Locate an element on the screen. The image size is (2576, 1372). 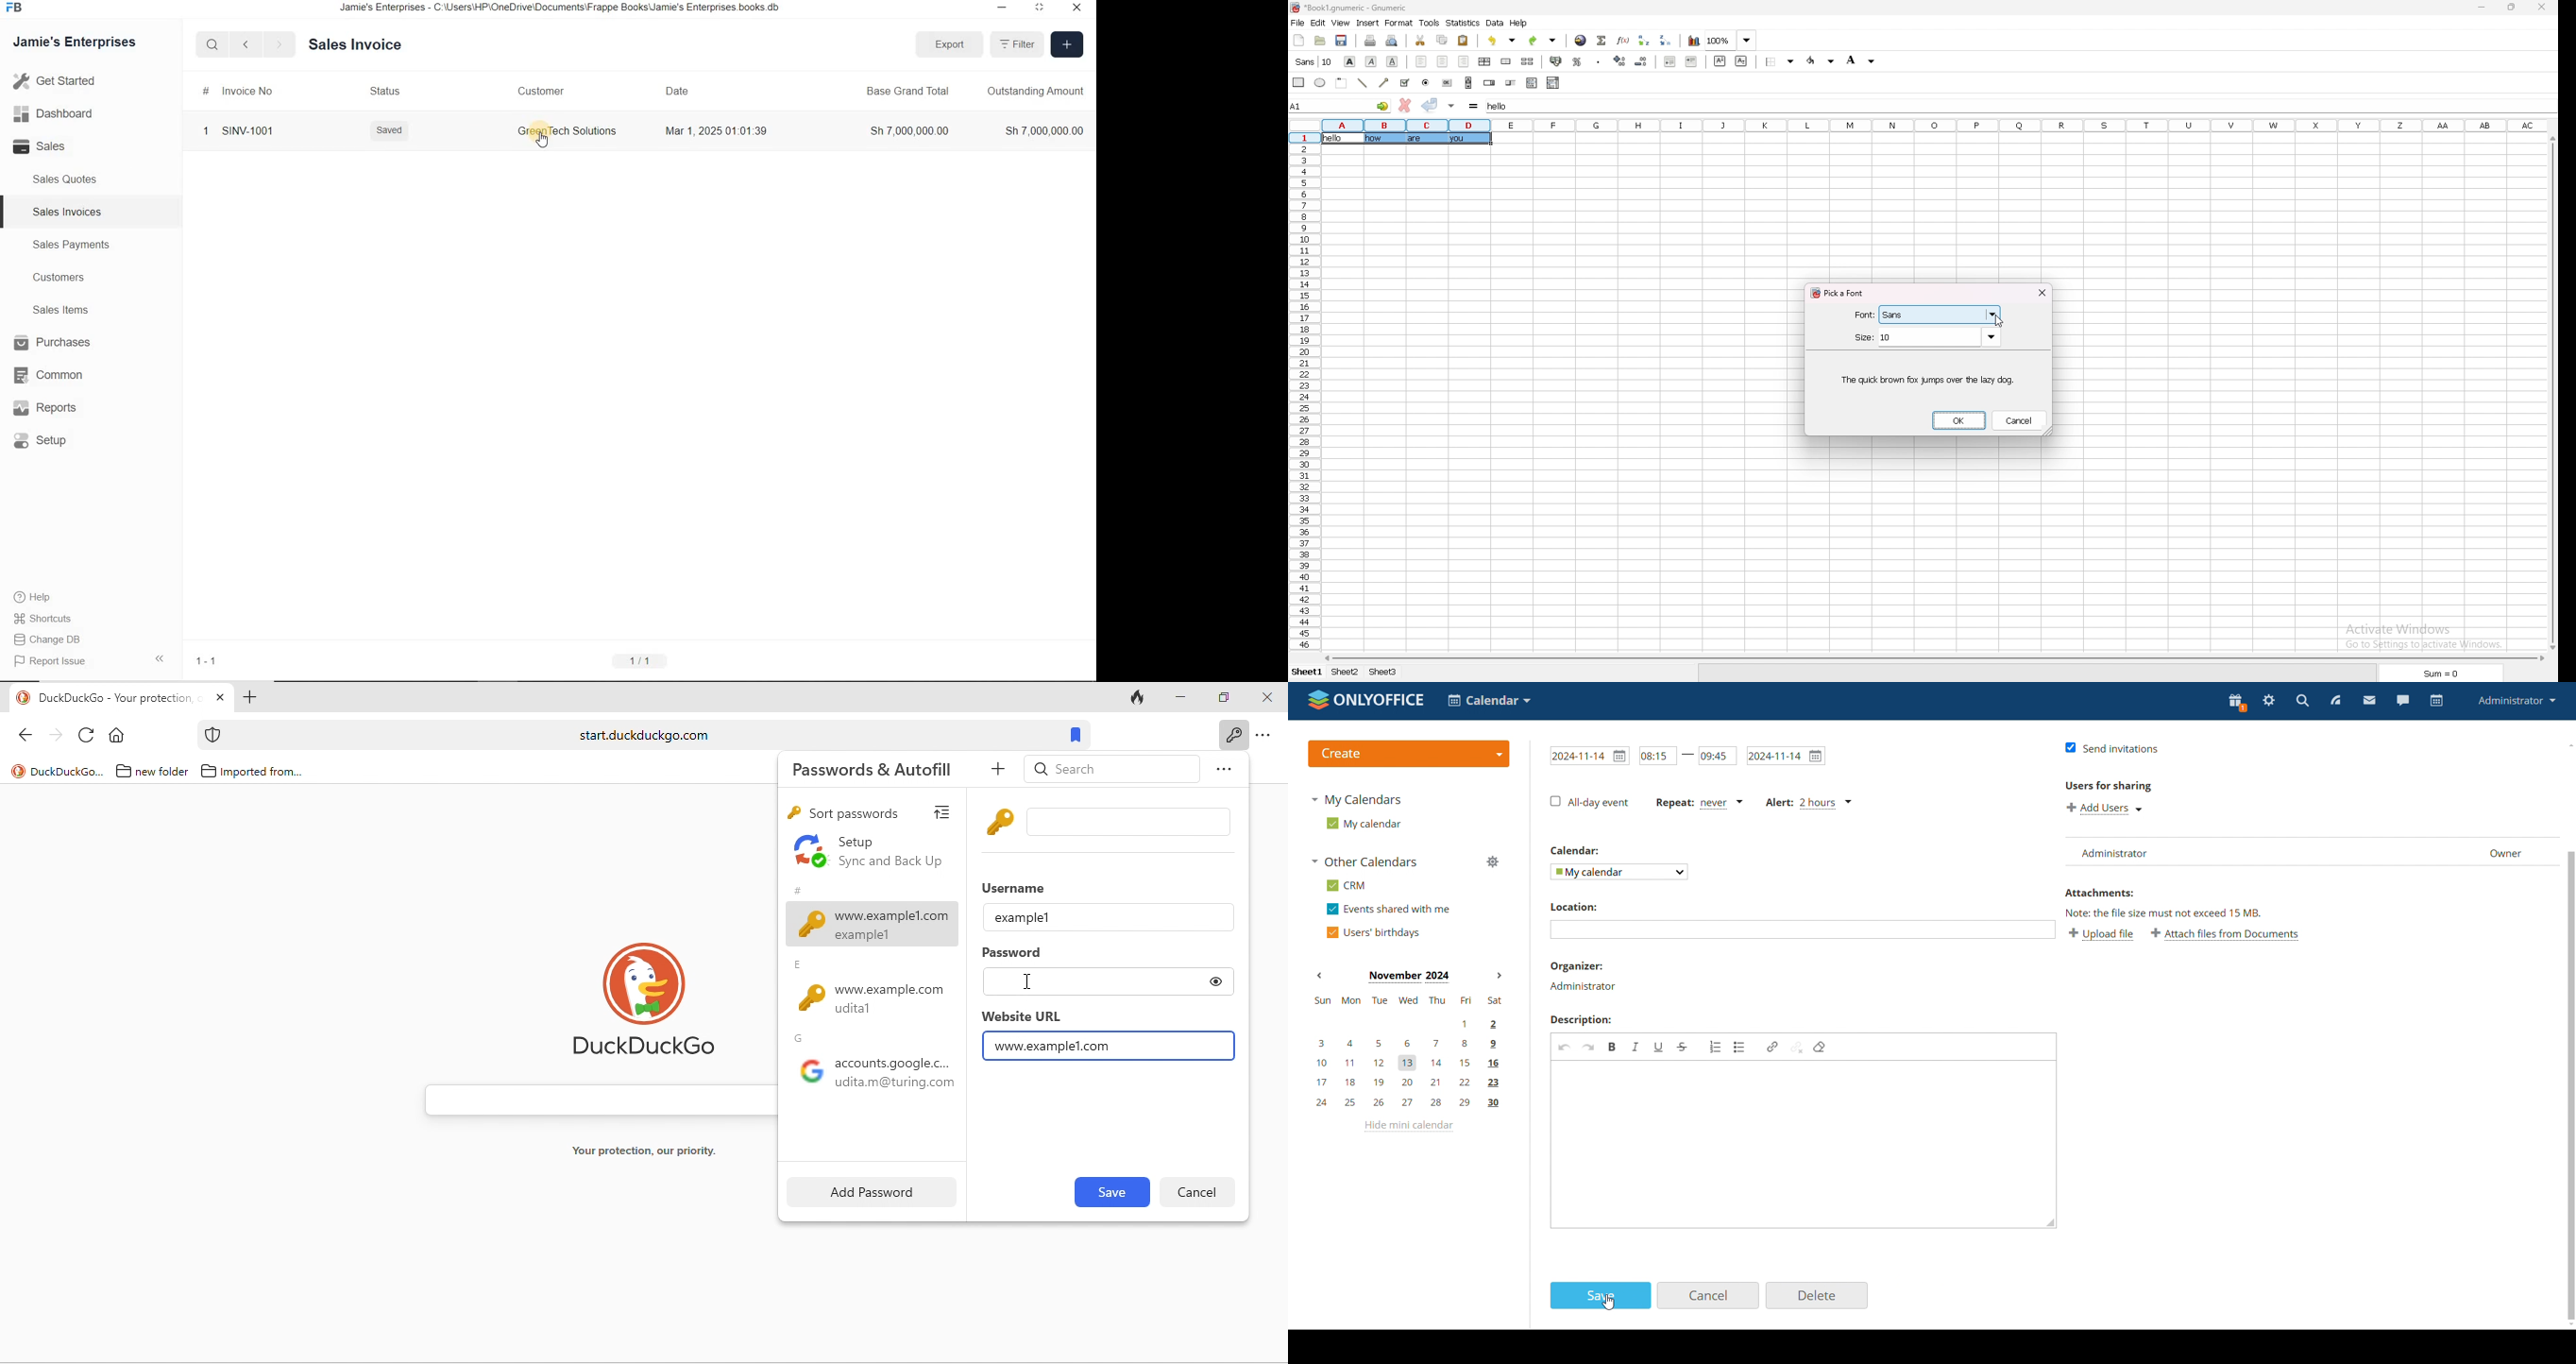
restore down is located at coordinates (1000, 8).